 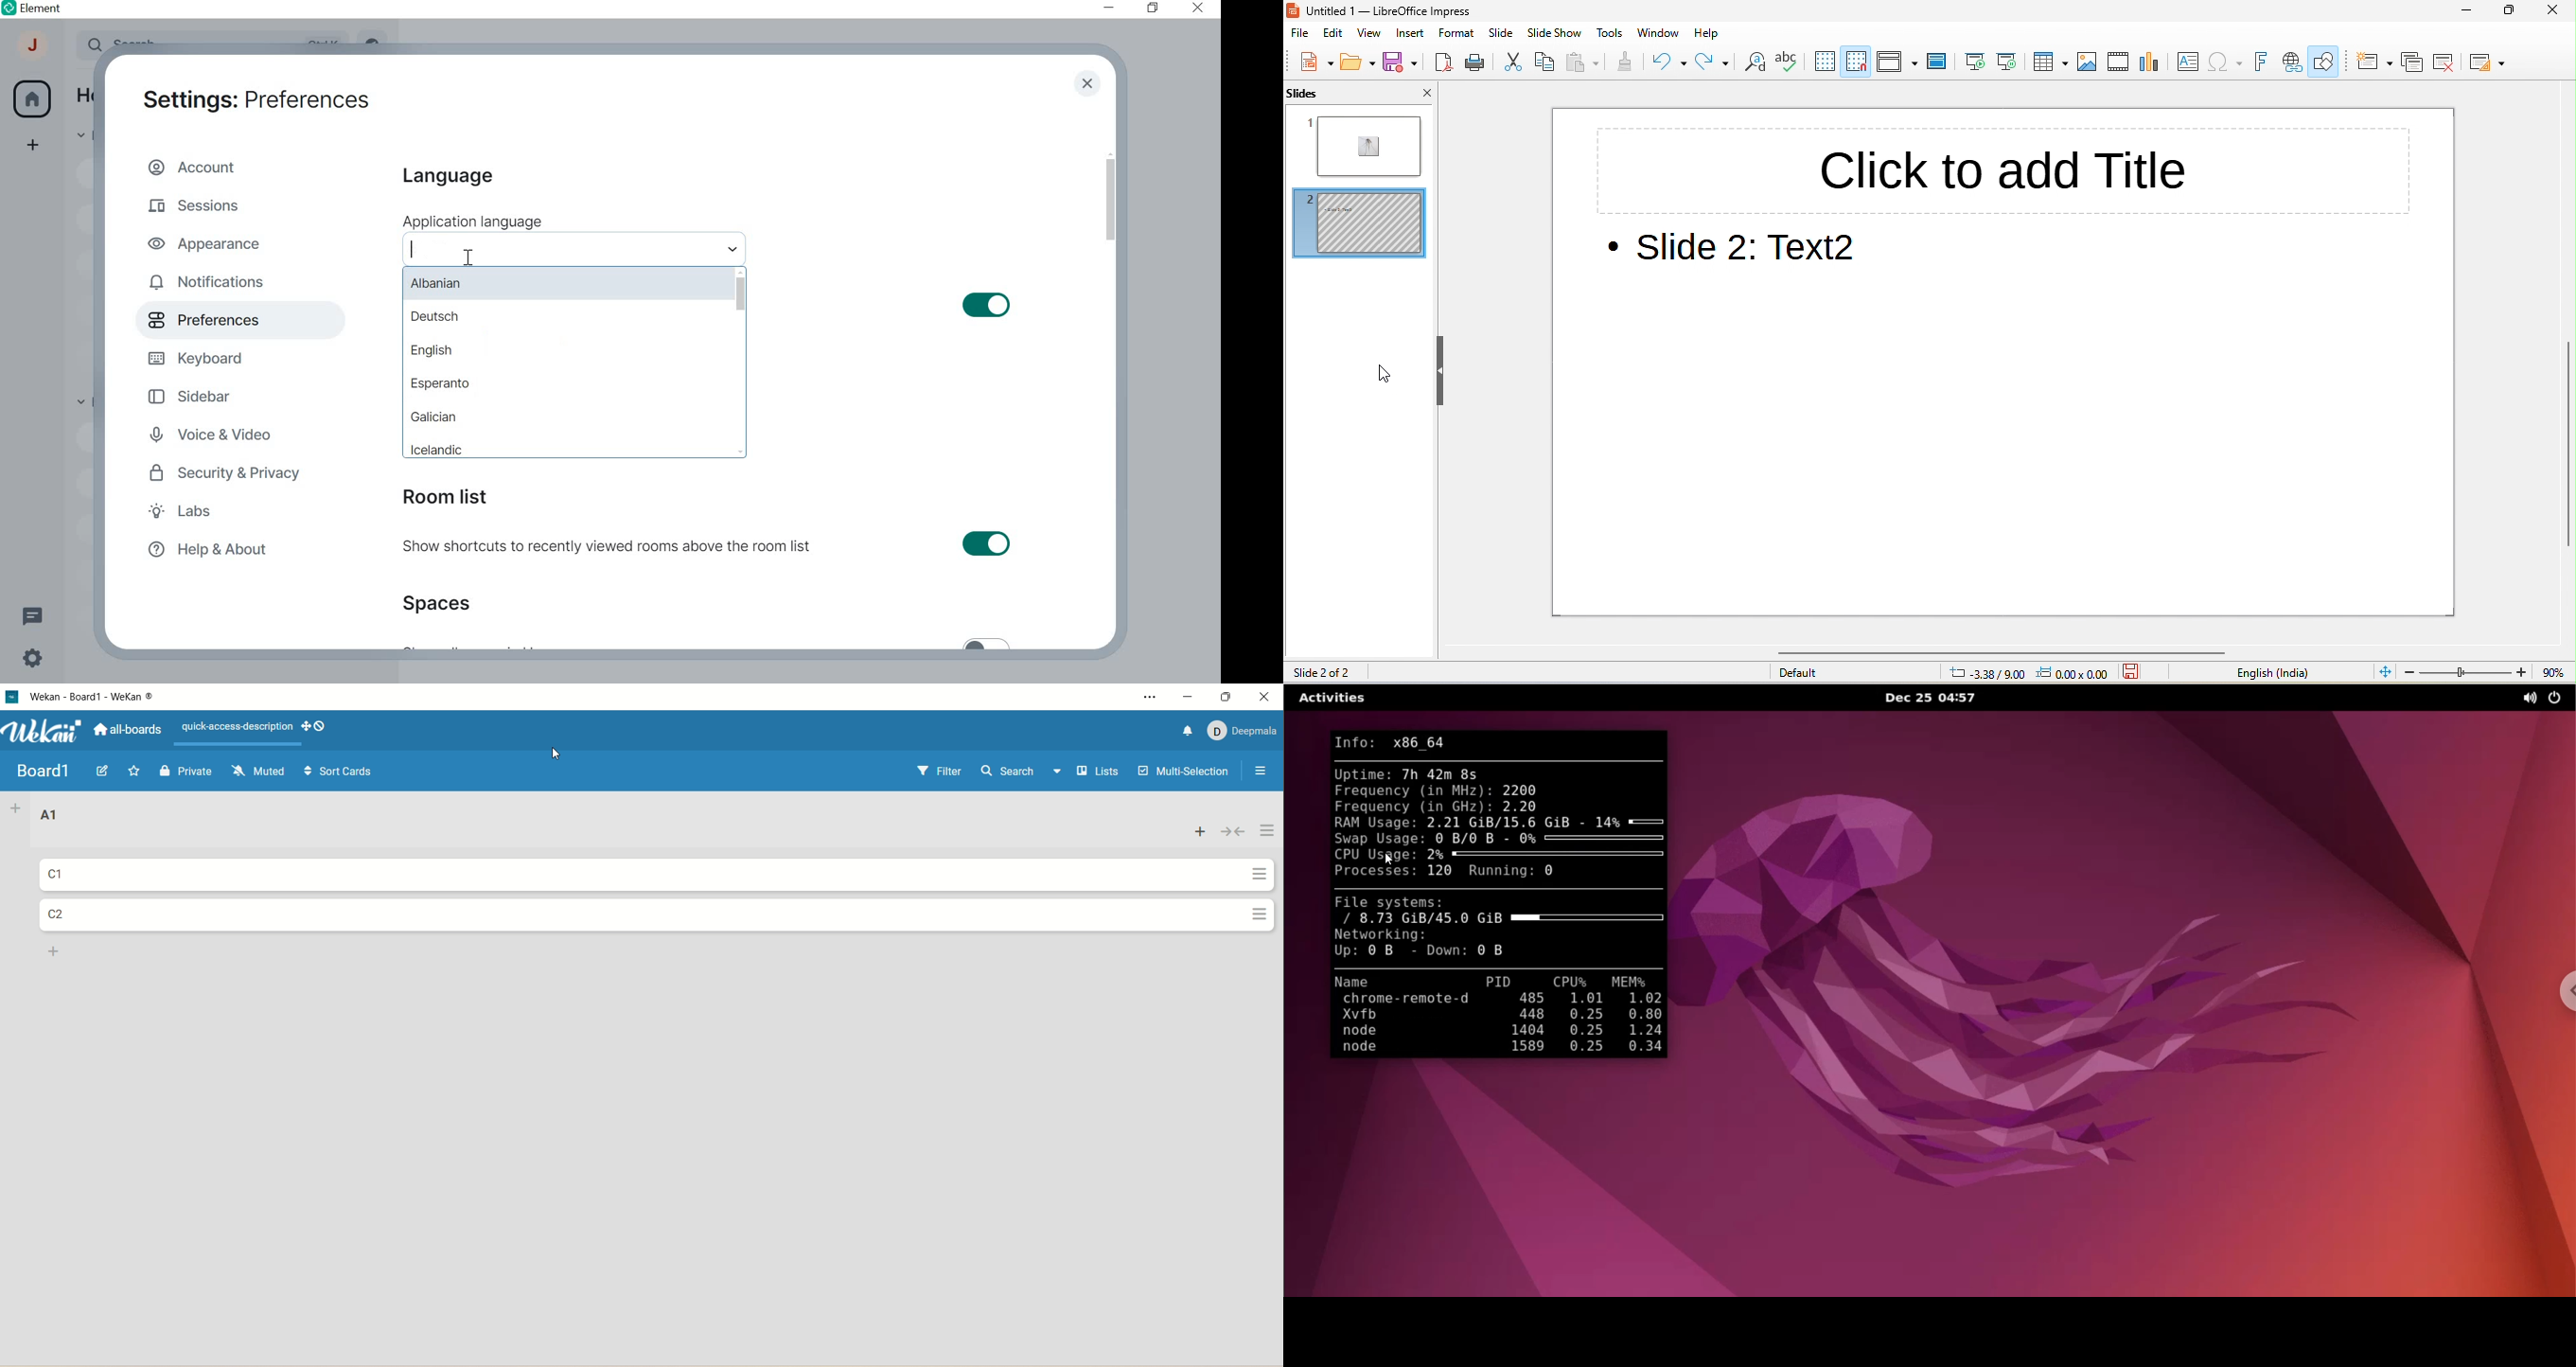 I want to click on vertical scroll bar, so click(x=2566, y=445).